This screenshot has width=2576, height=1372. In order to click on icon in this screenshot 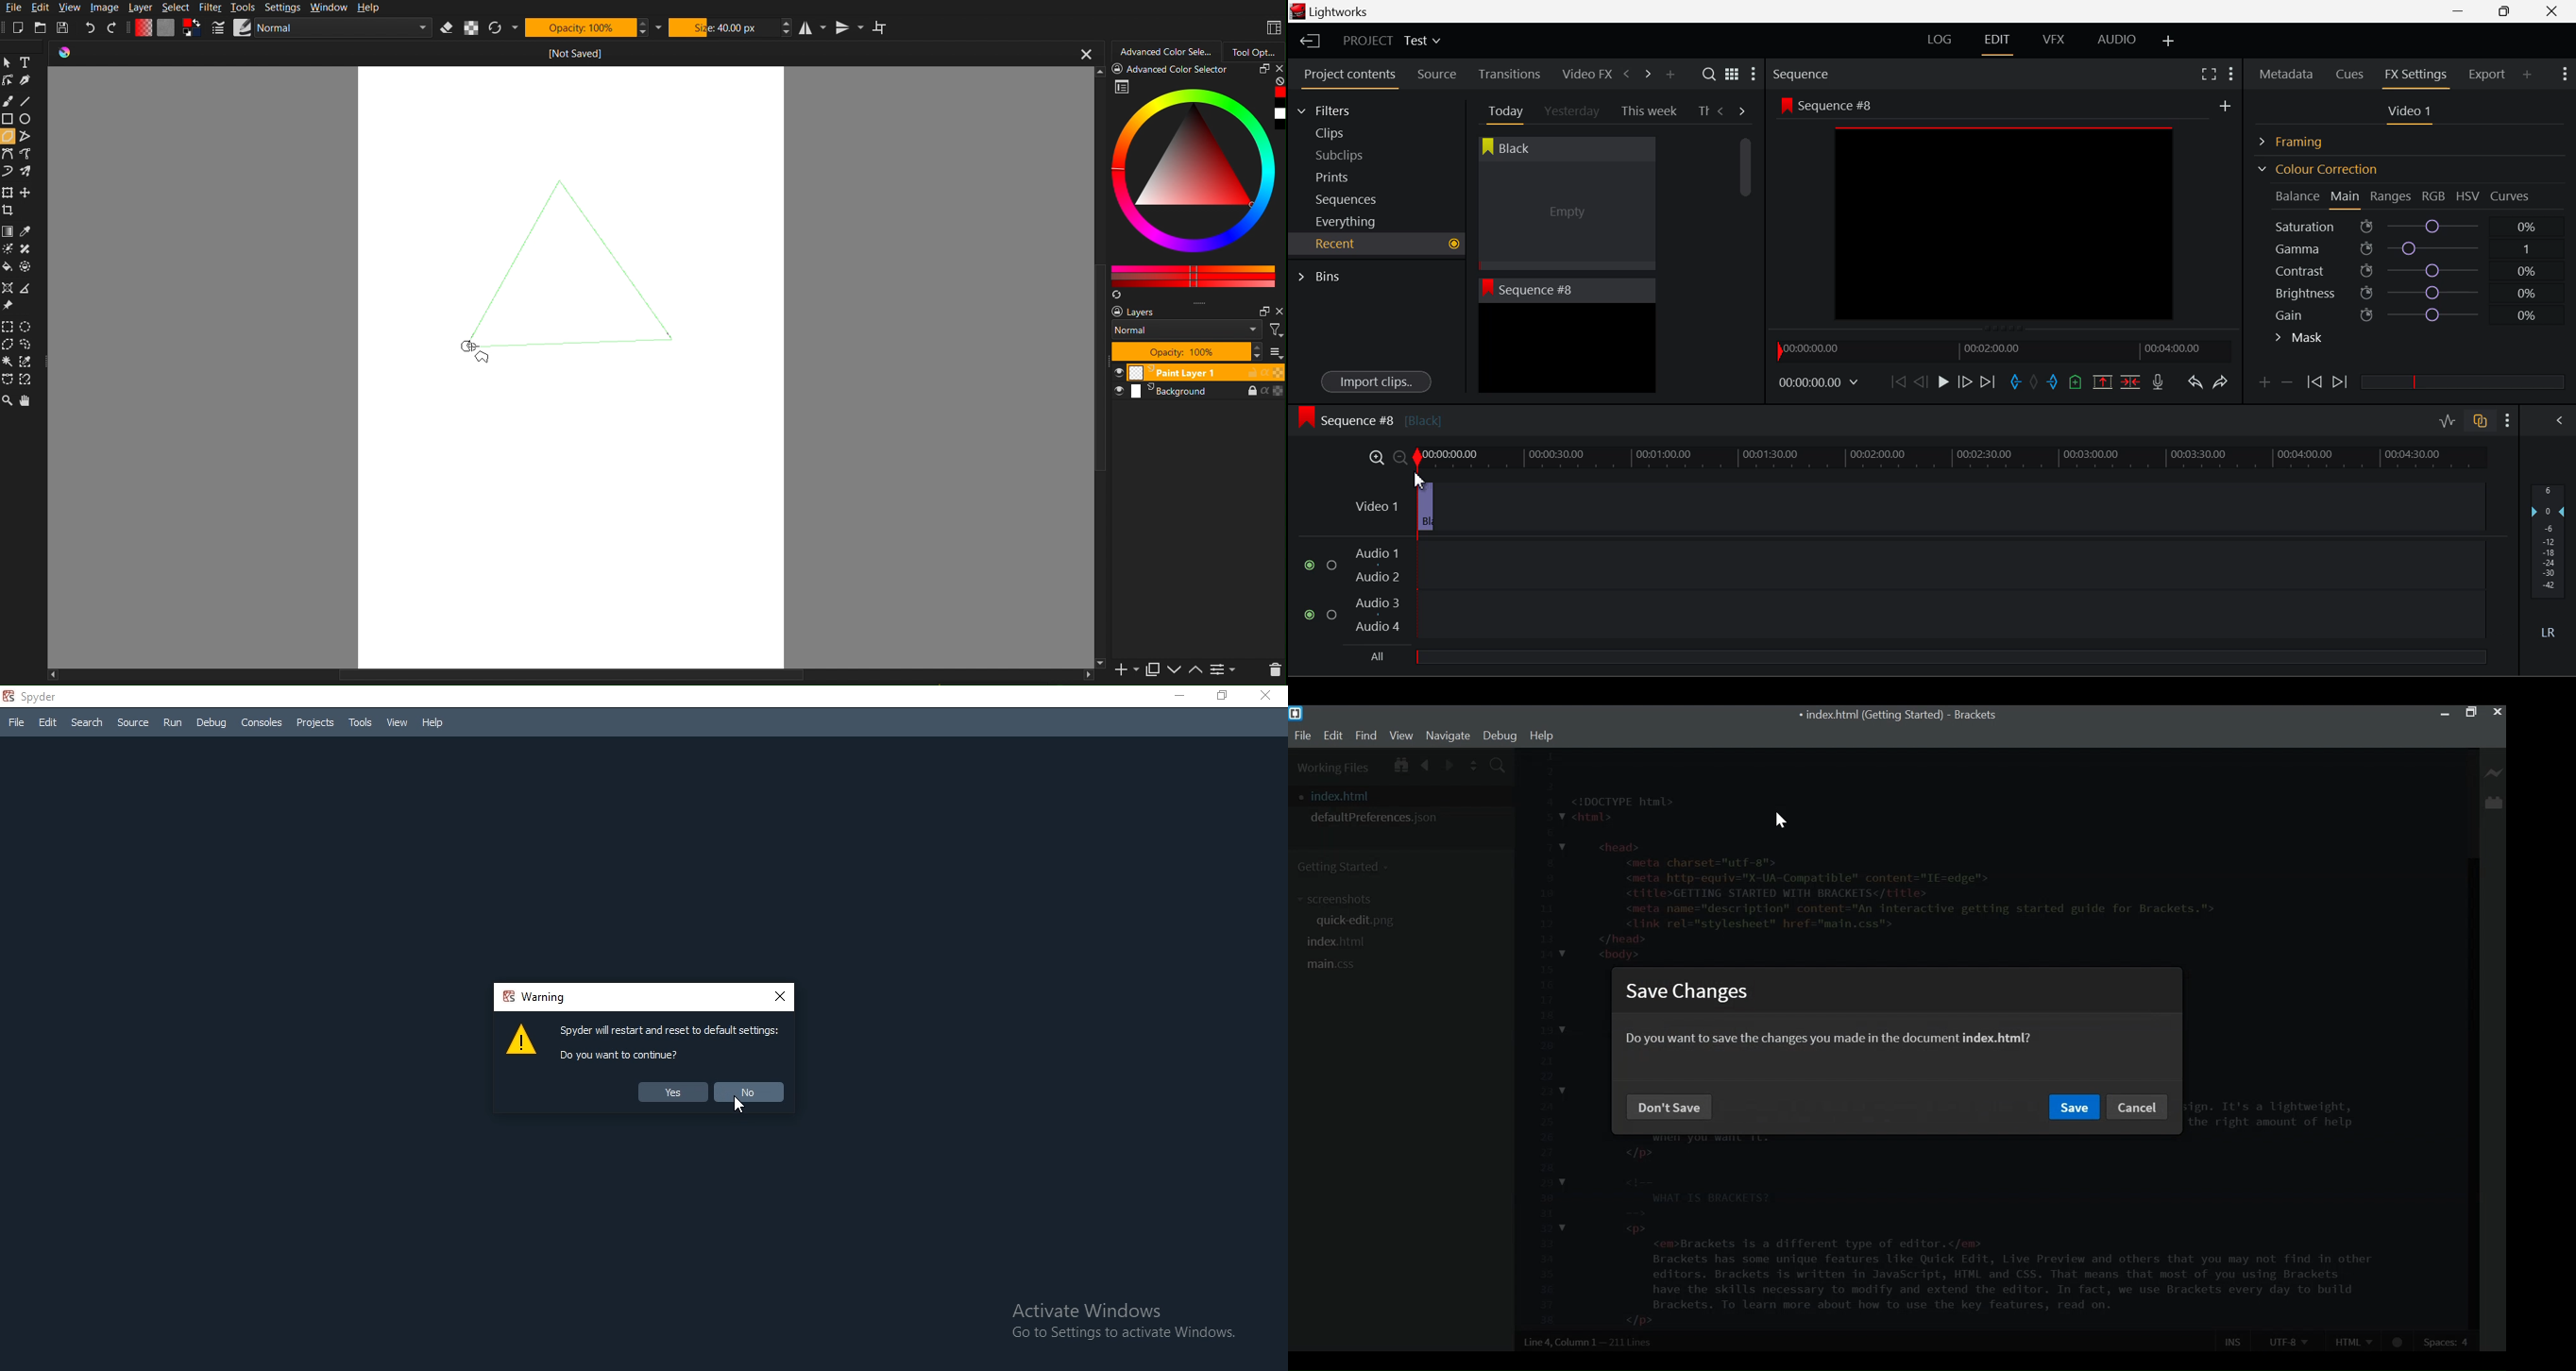, I will do `click(70, 54)`.